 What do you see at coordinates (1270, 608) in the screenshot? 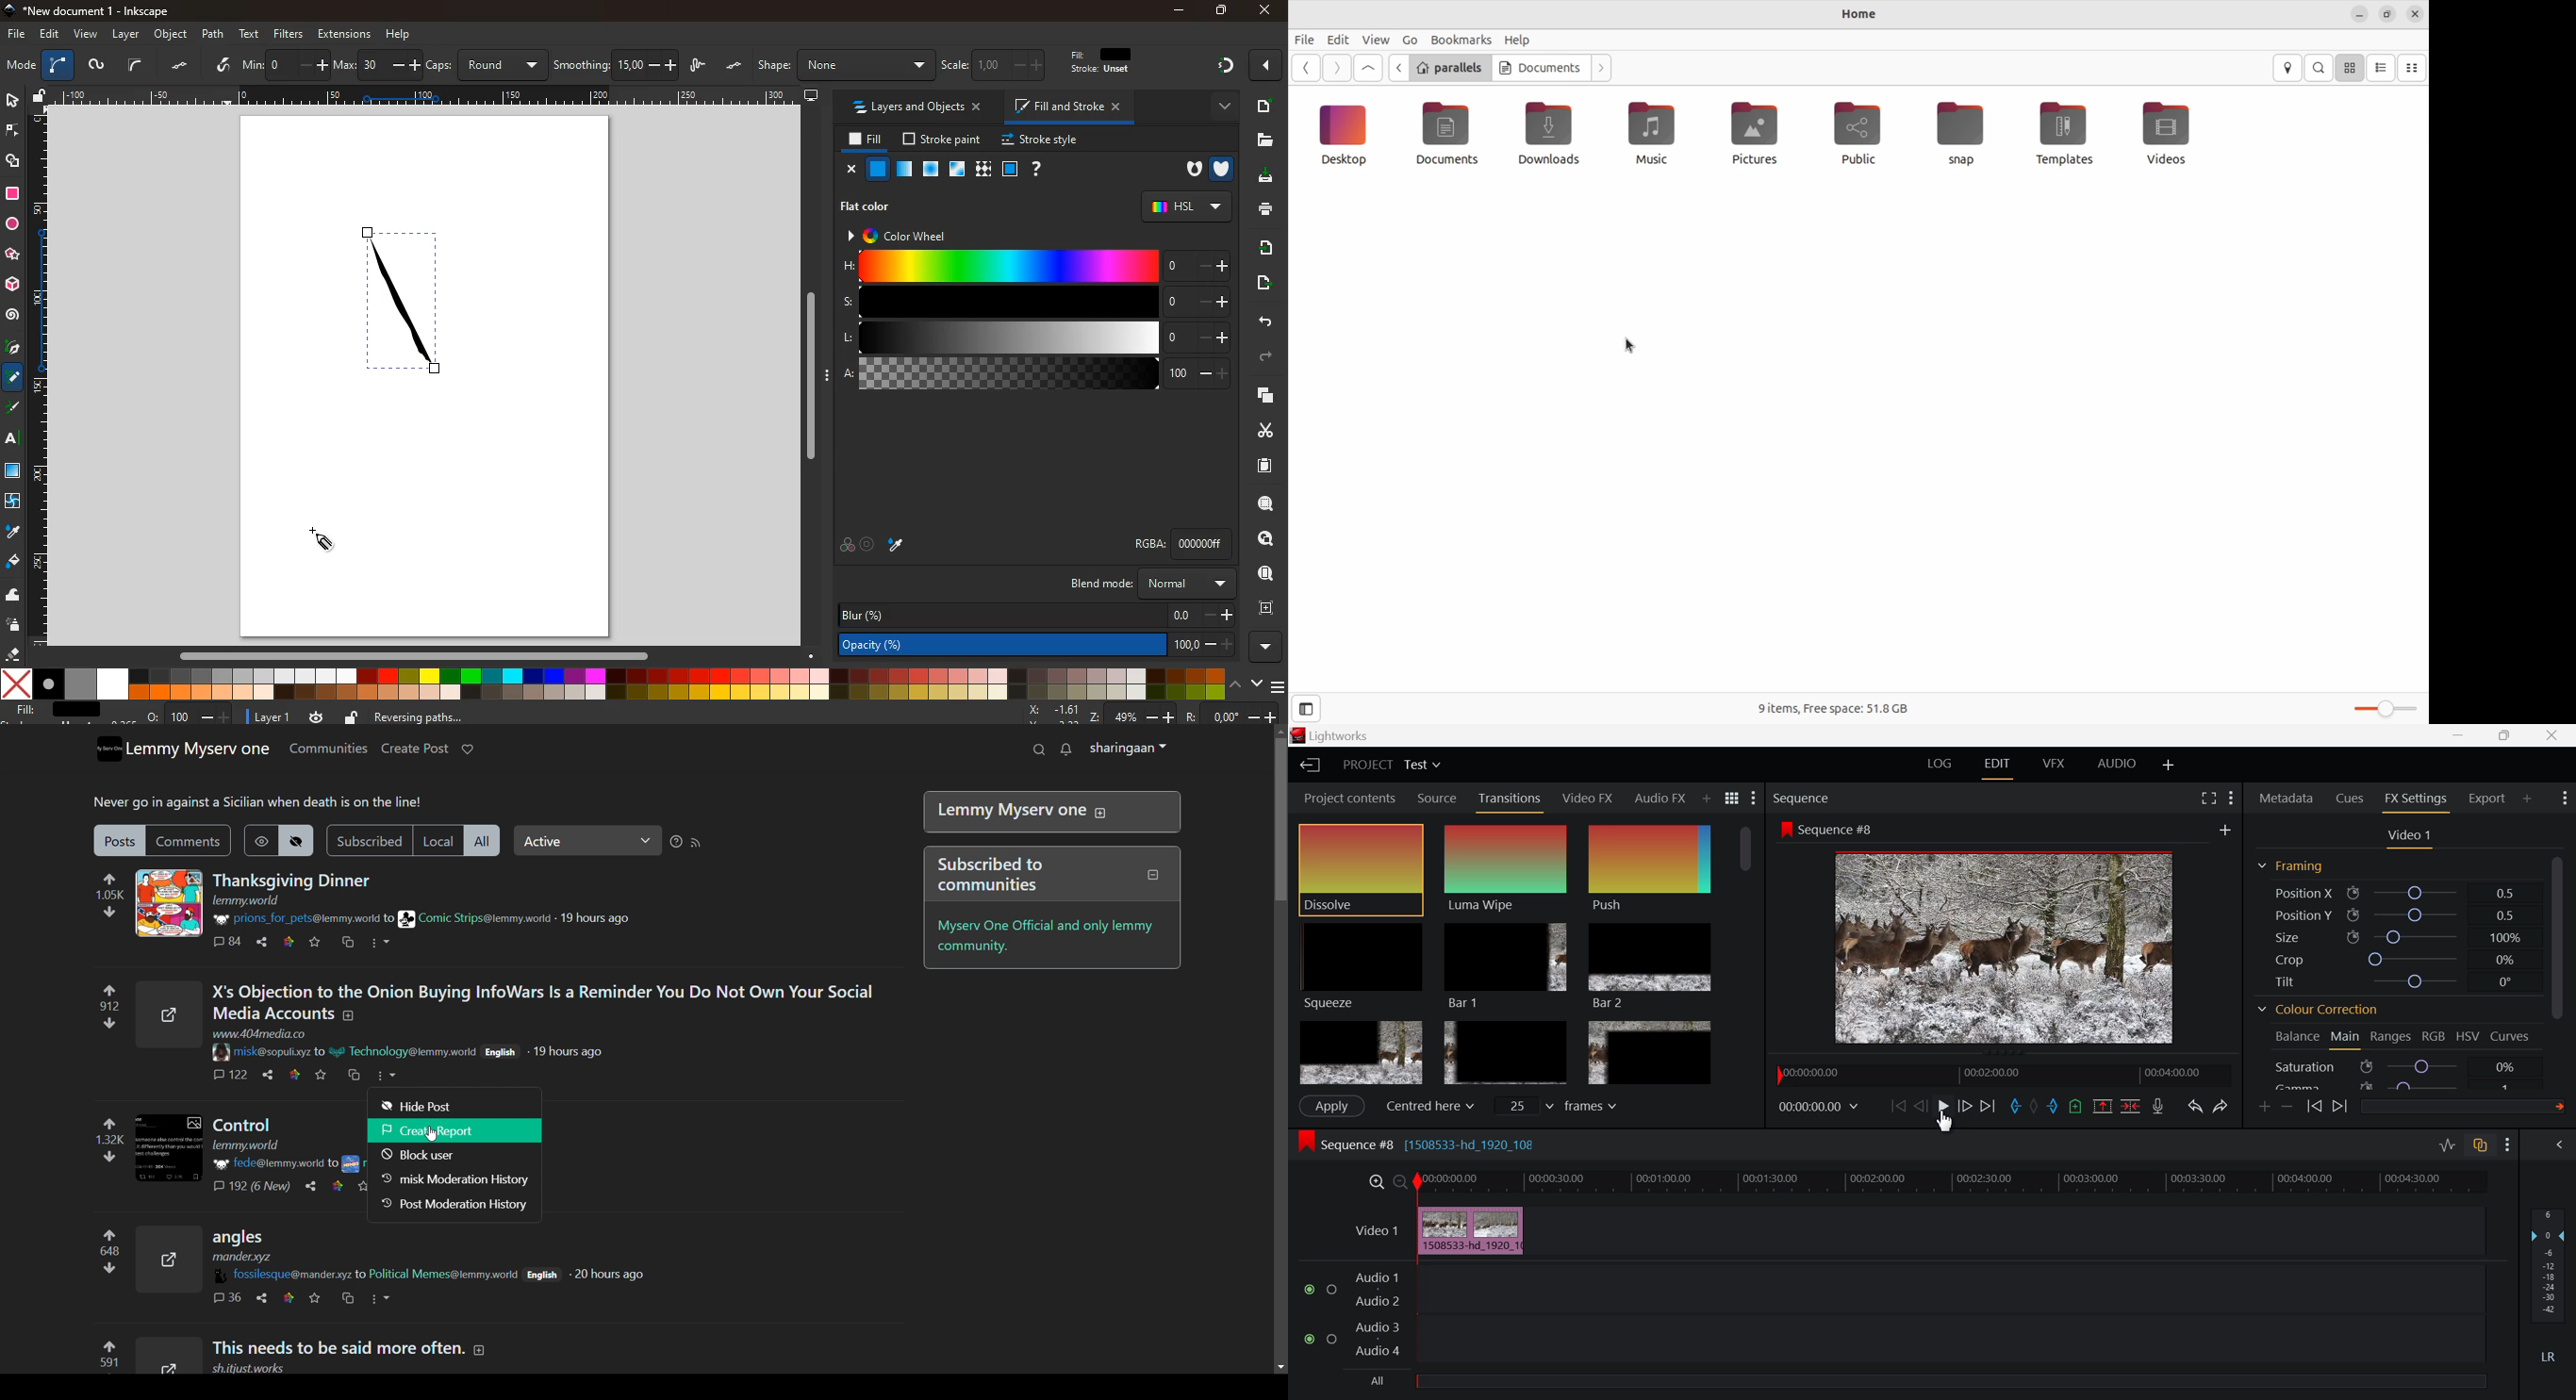
I see `frame` at bounding box center [1270, 608].